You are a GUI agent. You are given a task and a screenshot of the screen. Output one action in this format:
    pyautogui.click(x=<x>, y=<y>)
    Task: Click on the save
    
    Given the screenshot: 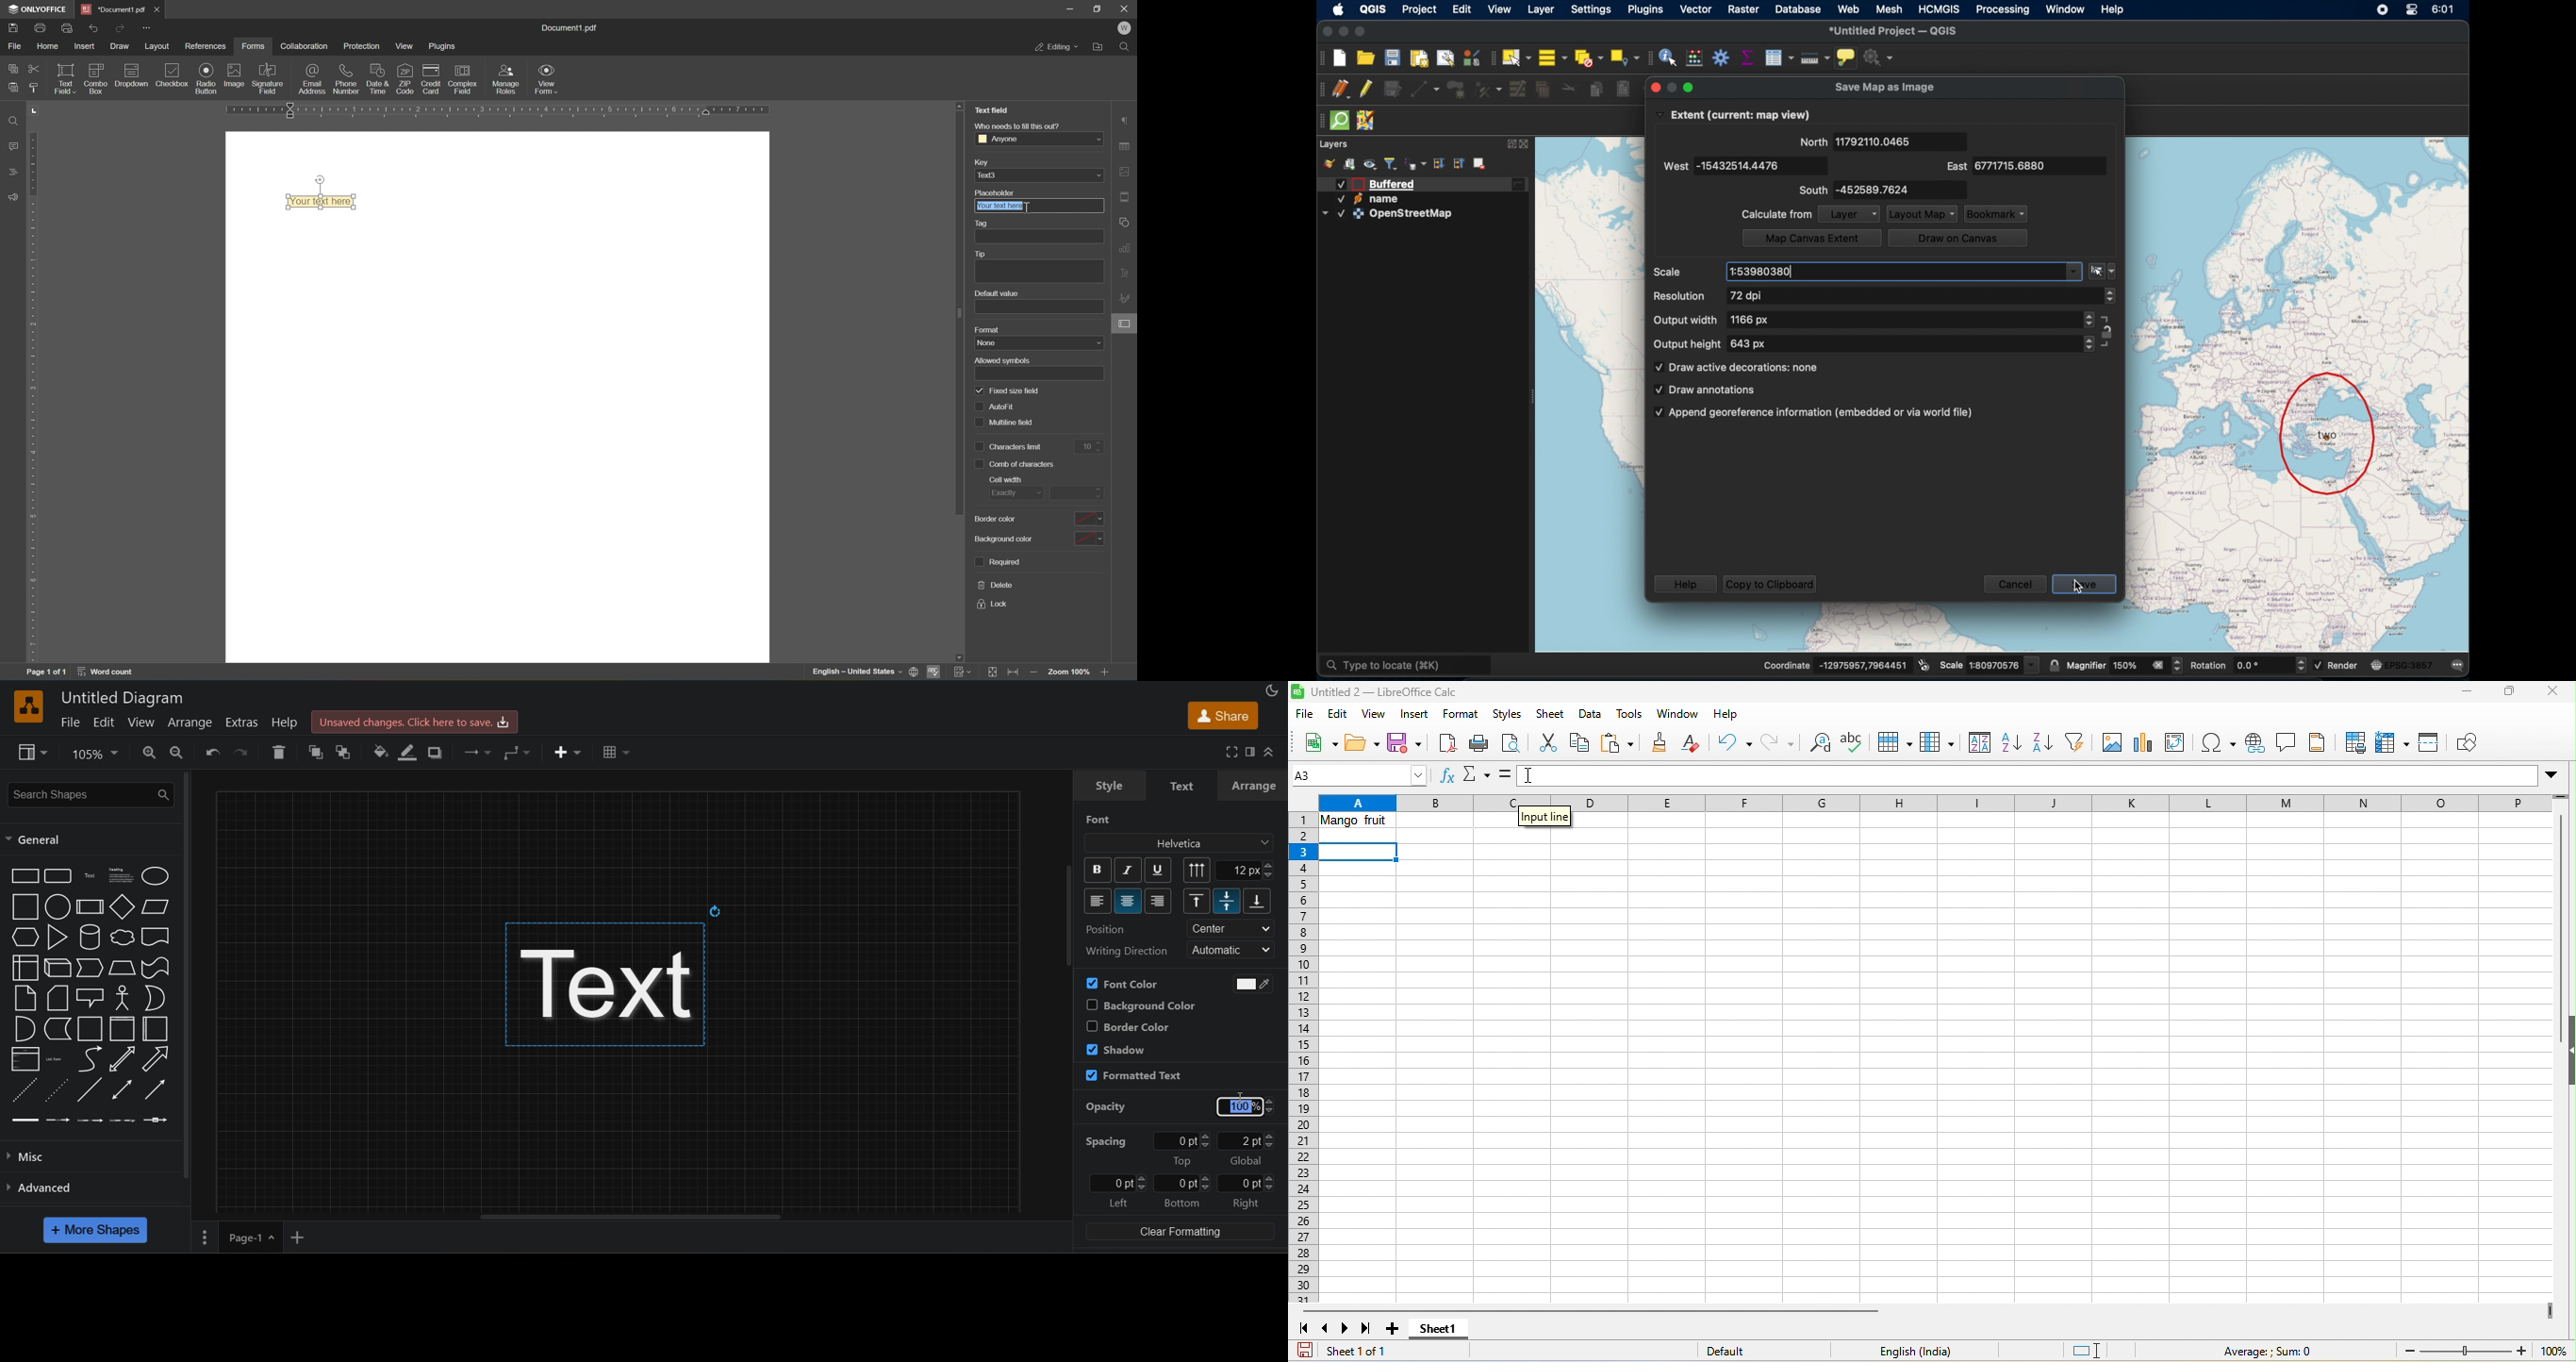 What is the action you would take?
    pyautogui.click(x=9, y=28)
    